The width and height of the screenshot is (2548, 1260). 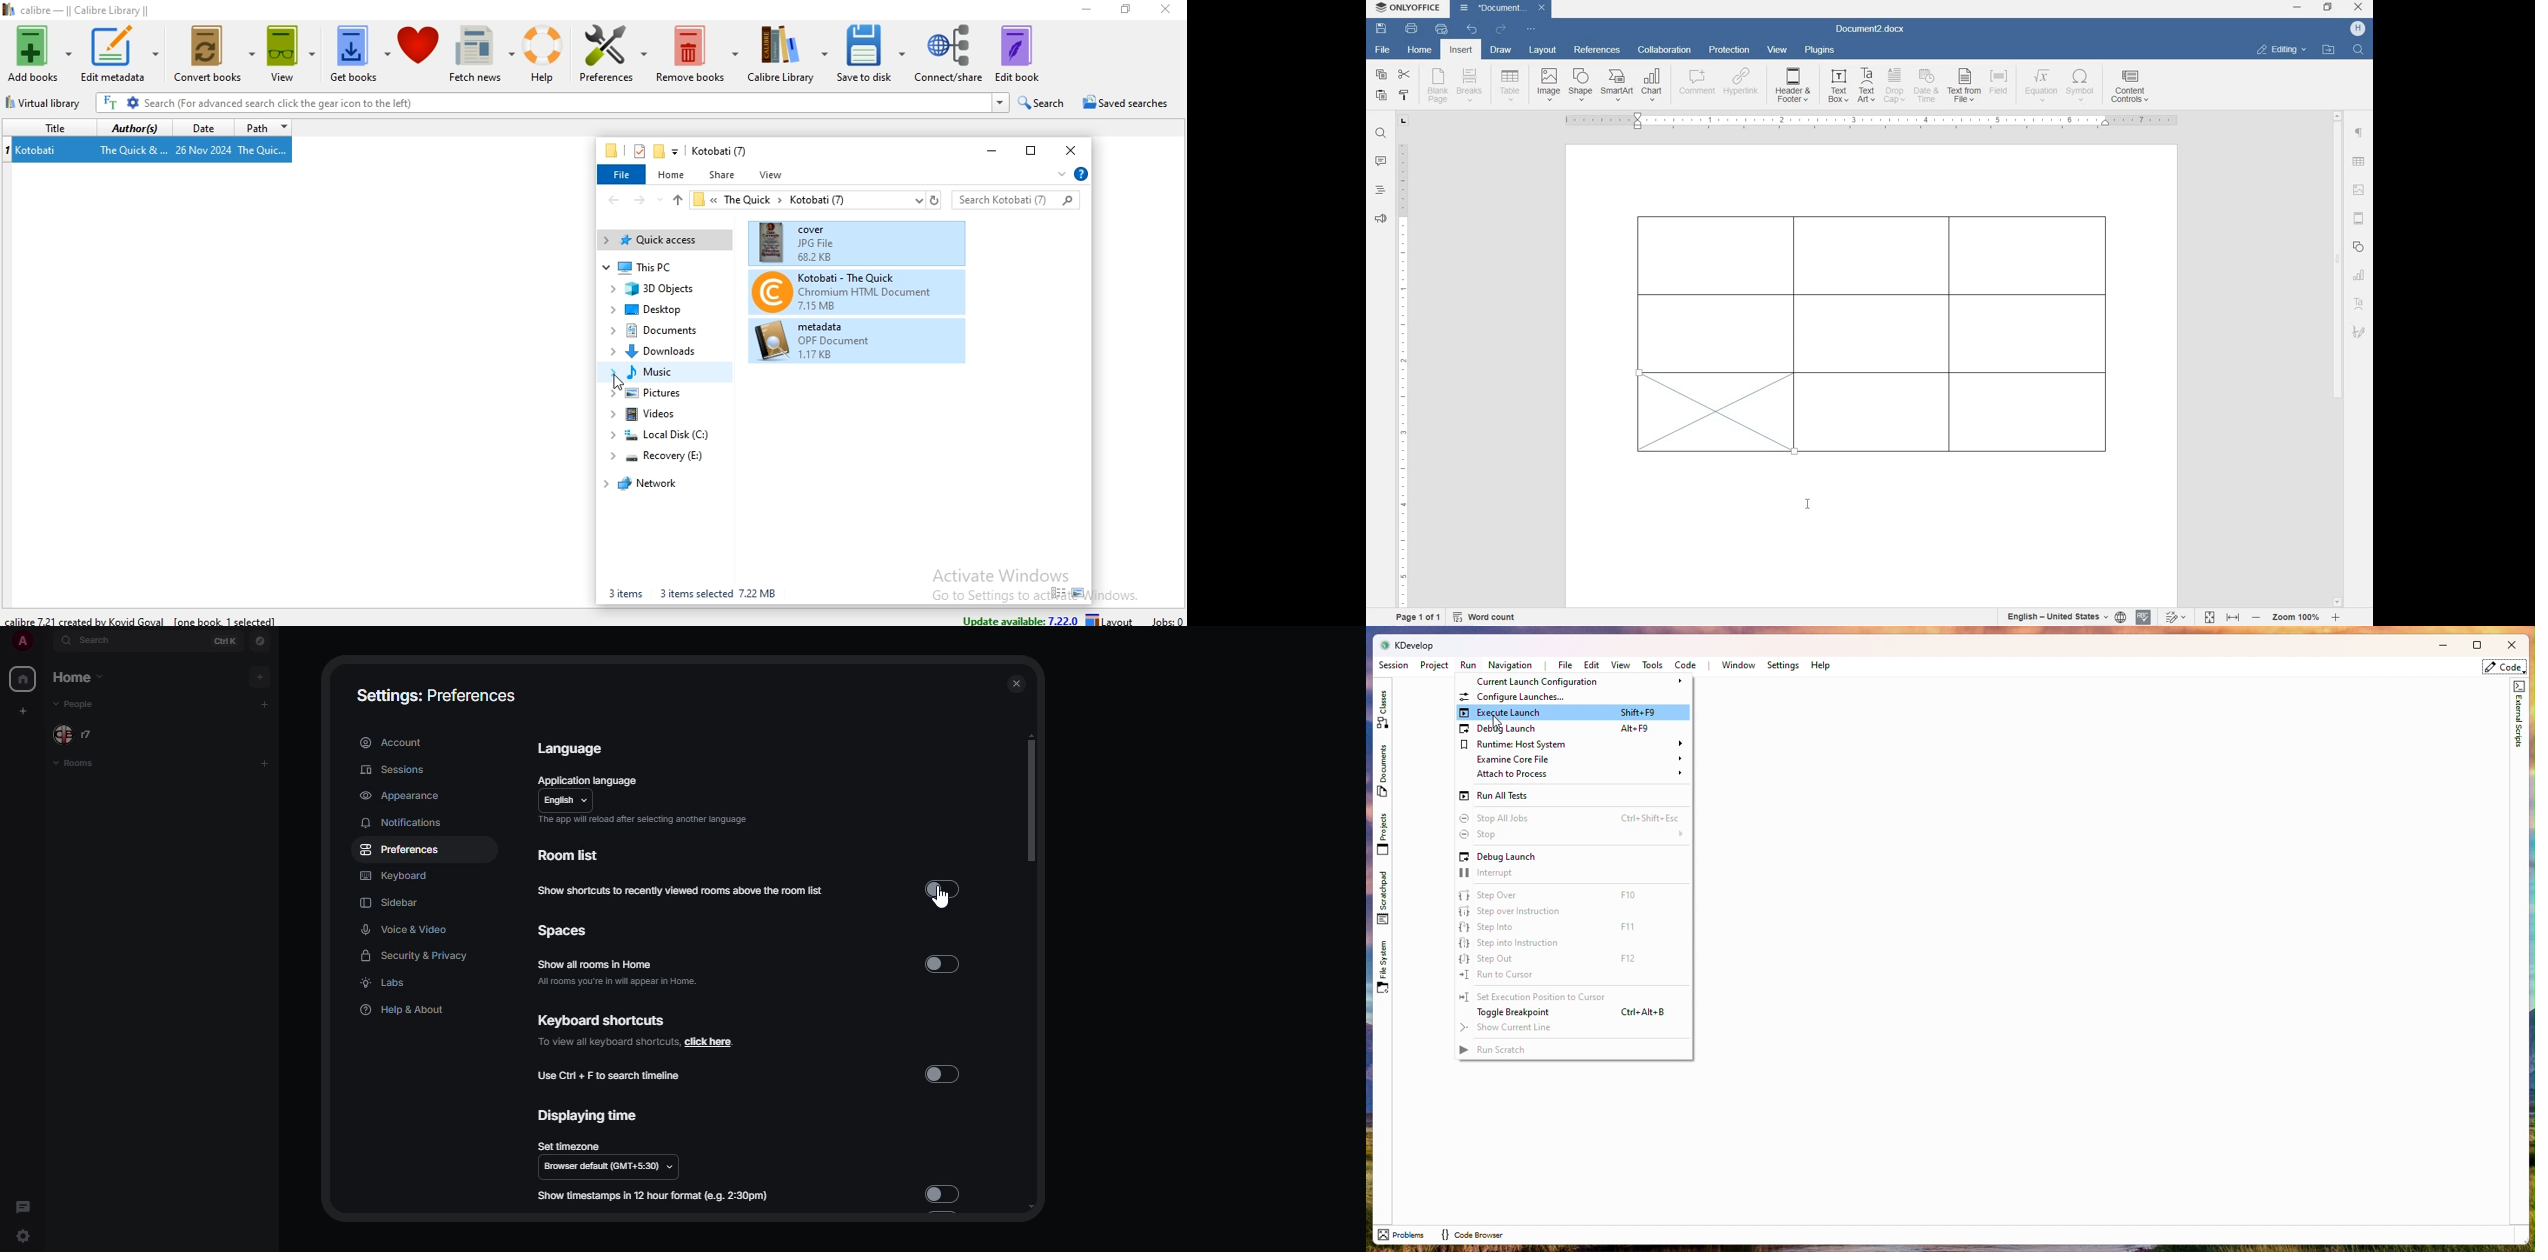 What do you see at coordinates (97, 639) in the screenshot?
I see `search` at bounding box center [97, 639].